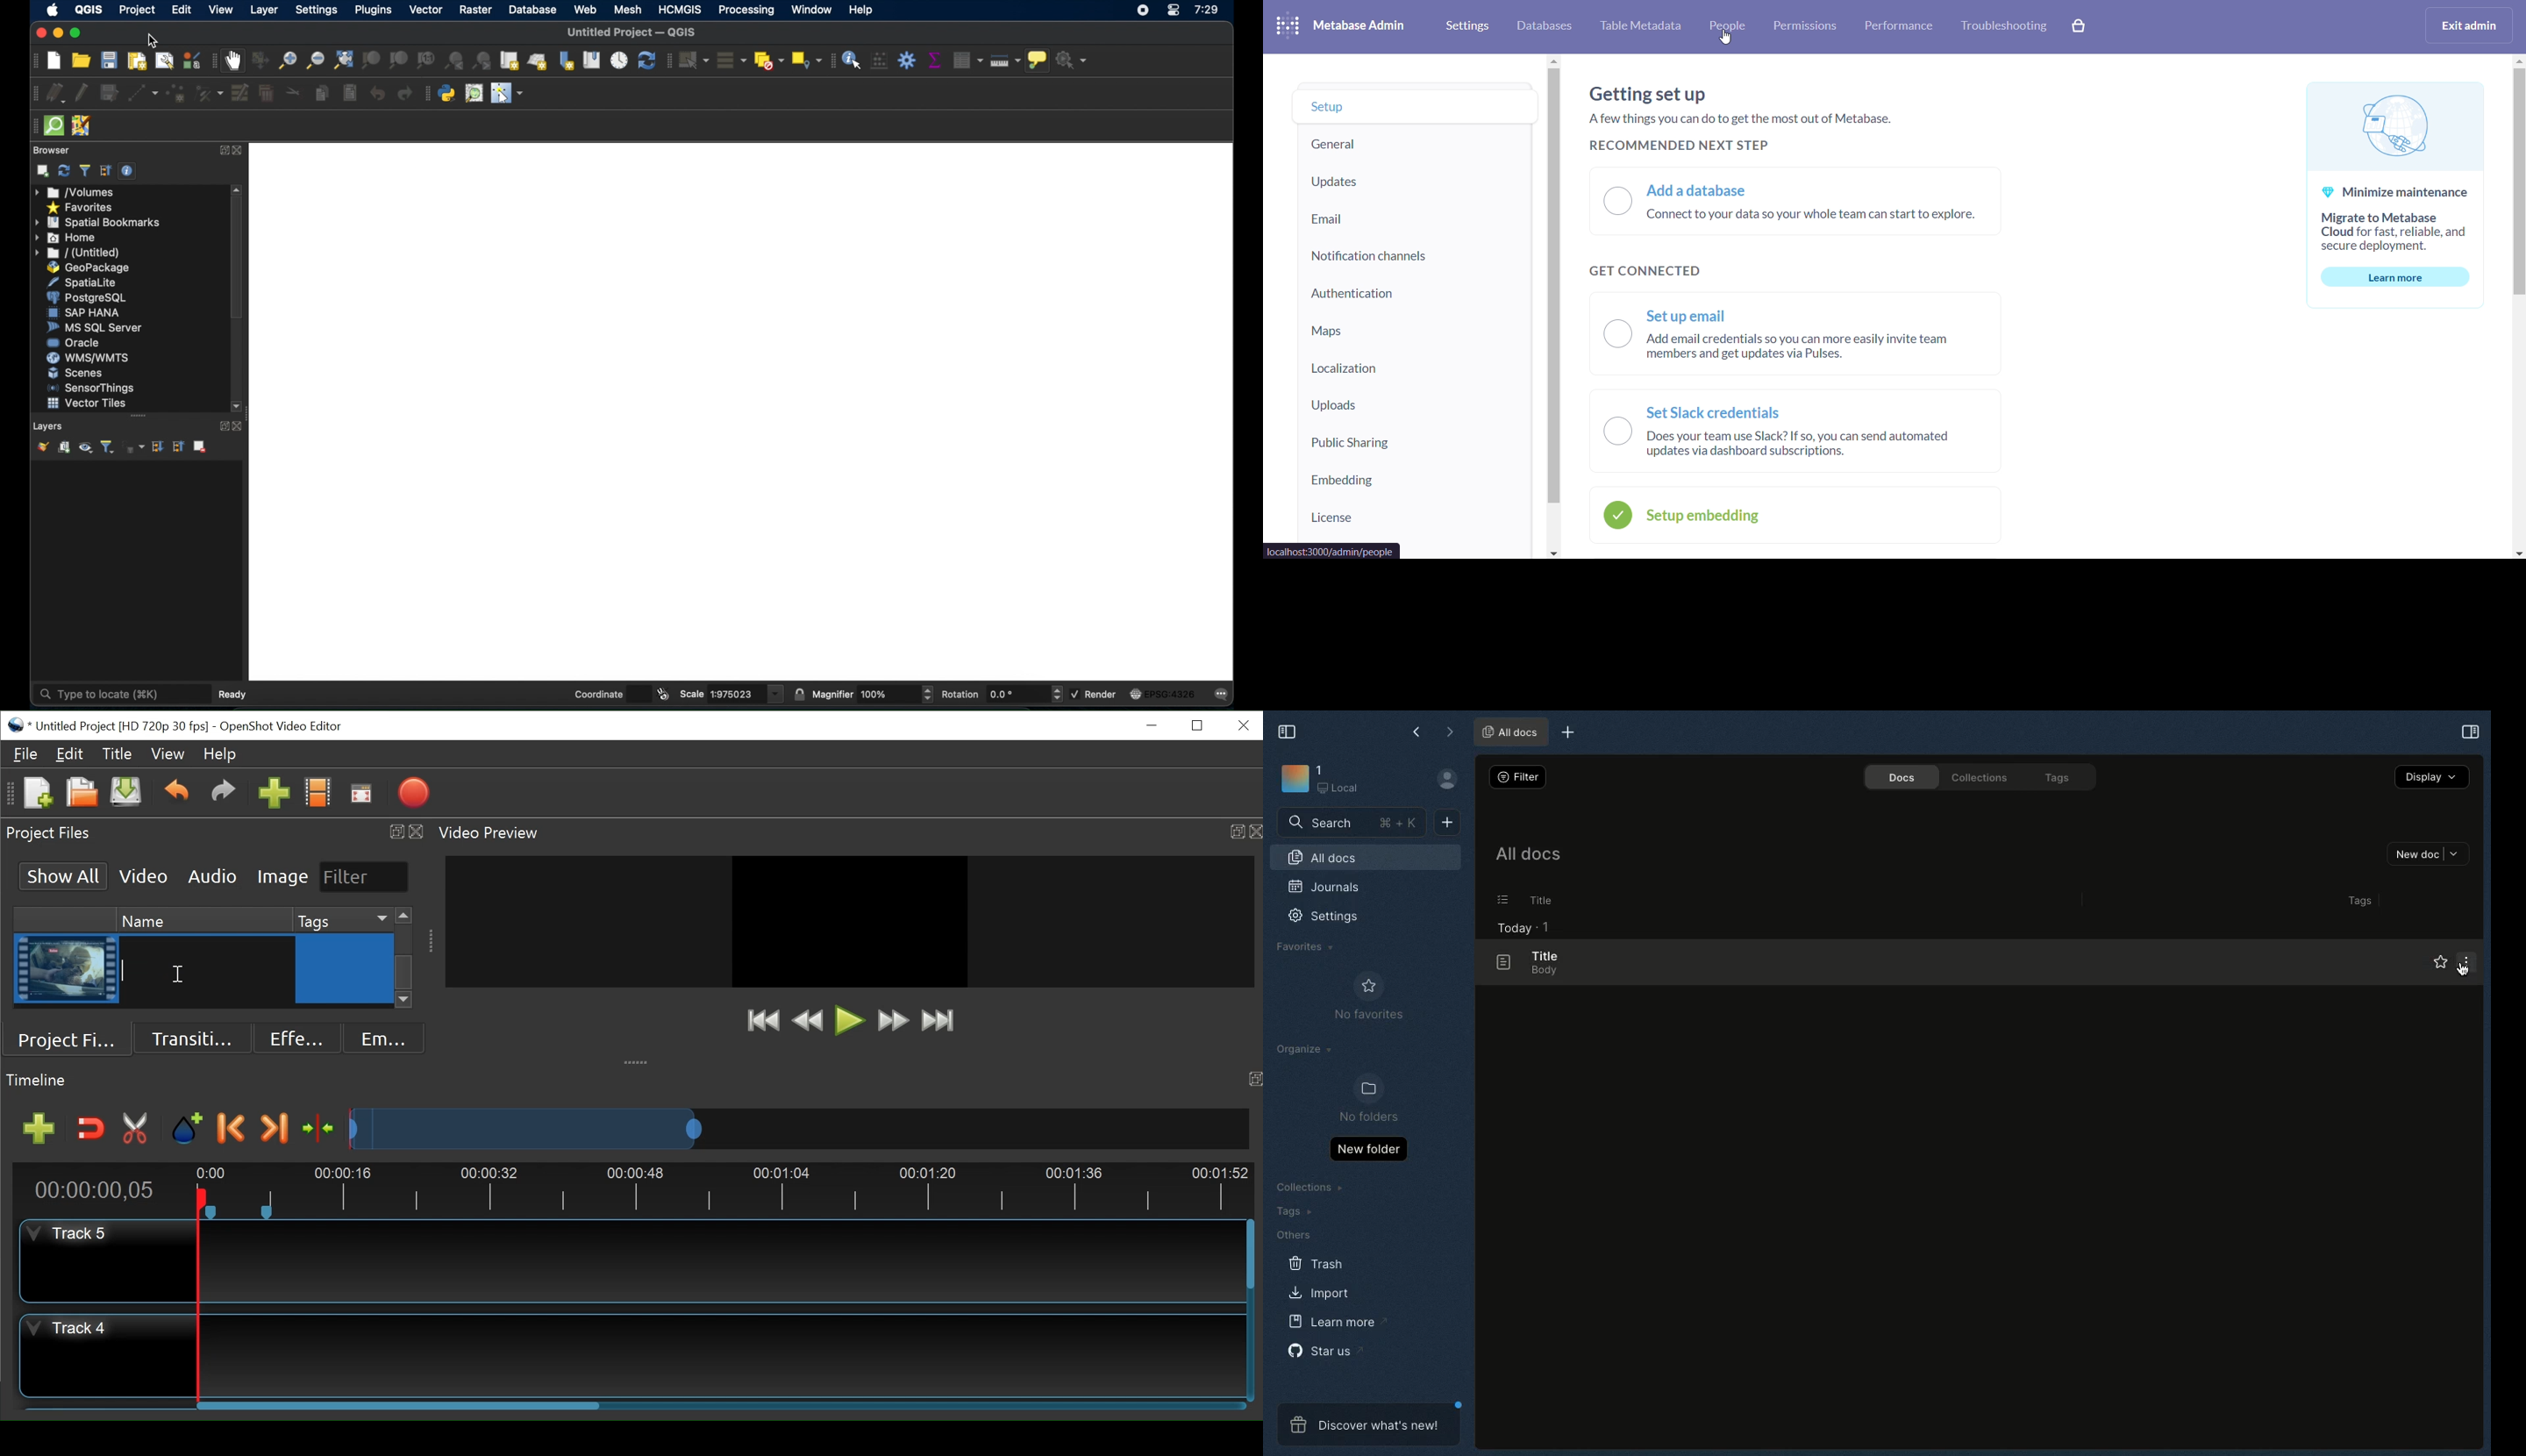 The width and height of the screenshot is (2548, 1456). I want to click on help, so click(862, 10).